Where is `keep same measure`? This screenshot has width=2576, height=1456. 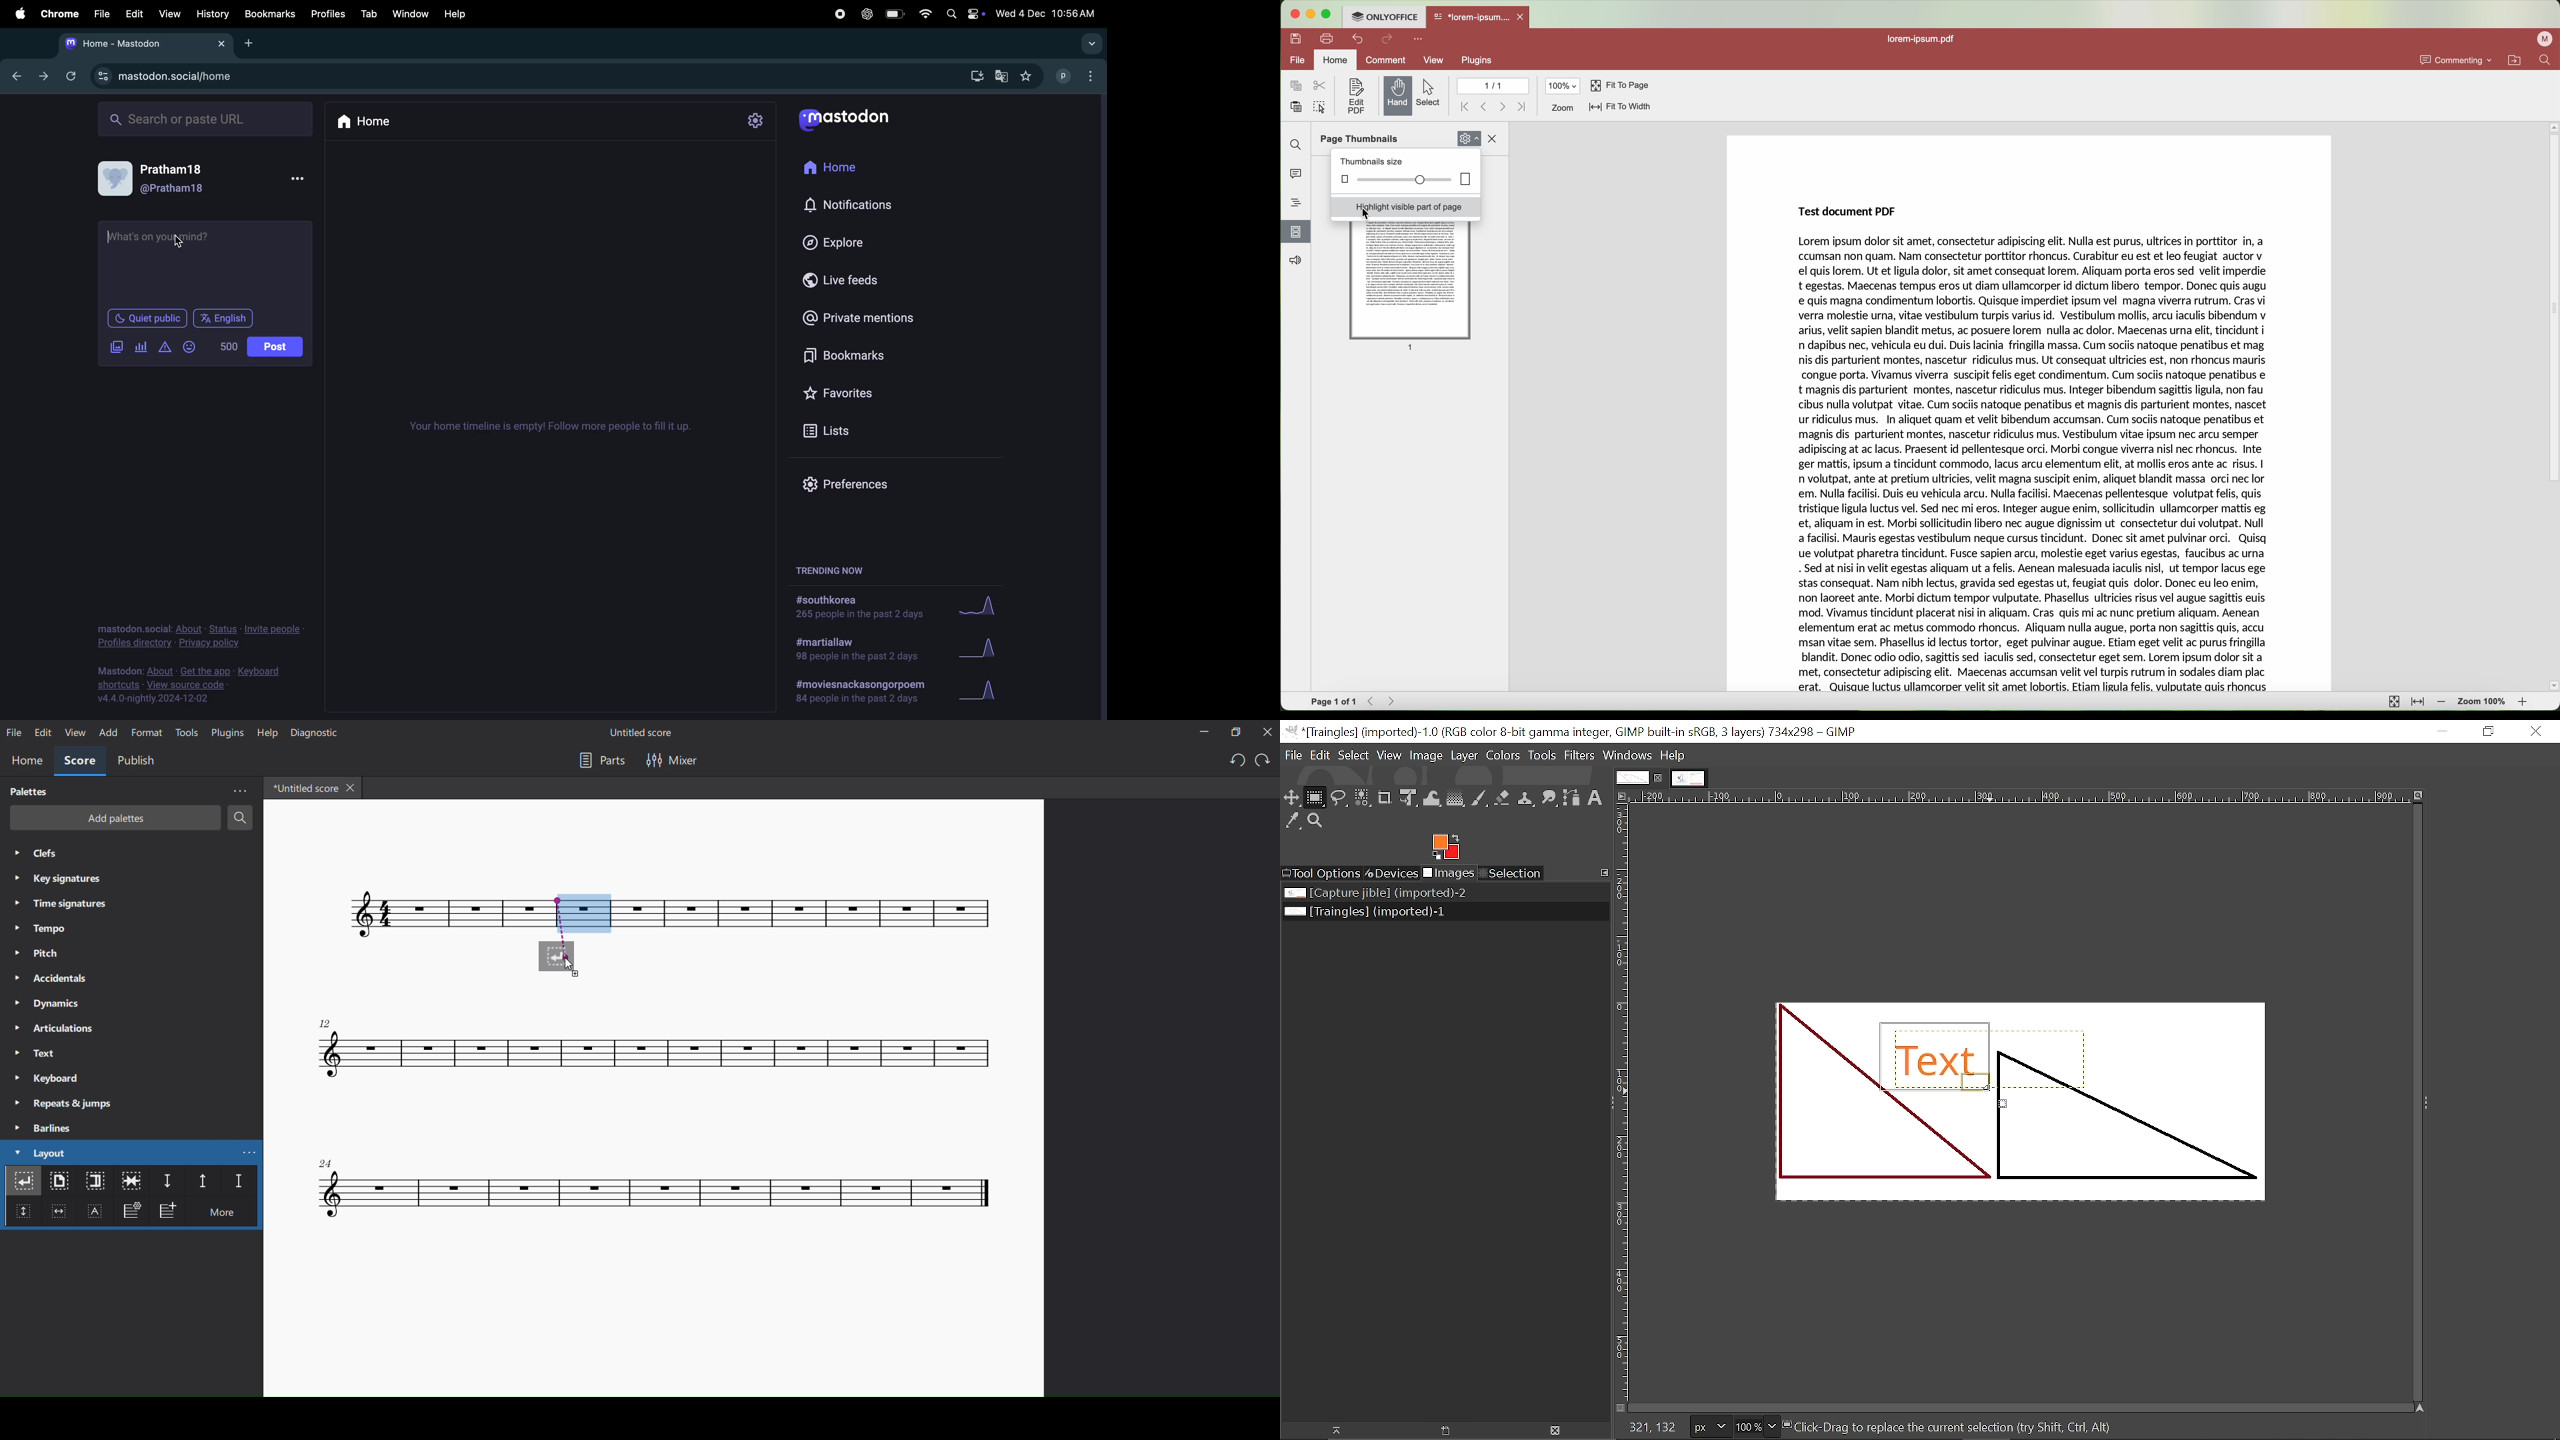
keep same measure is located at coordinates (131, 1181).